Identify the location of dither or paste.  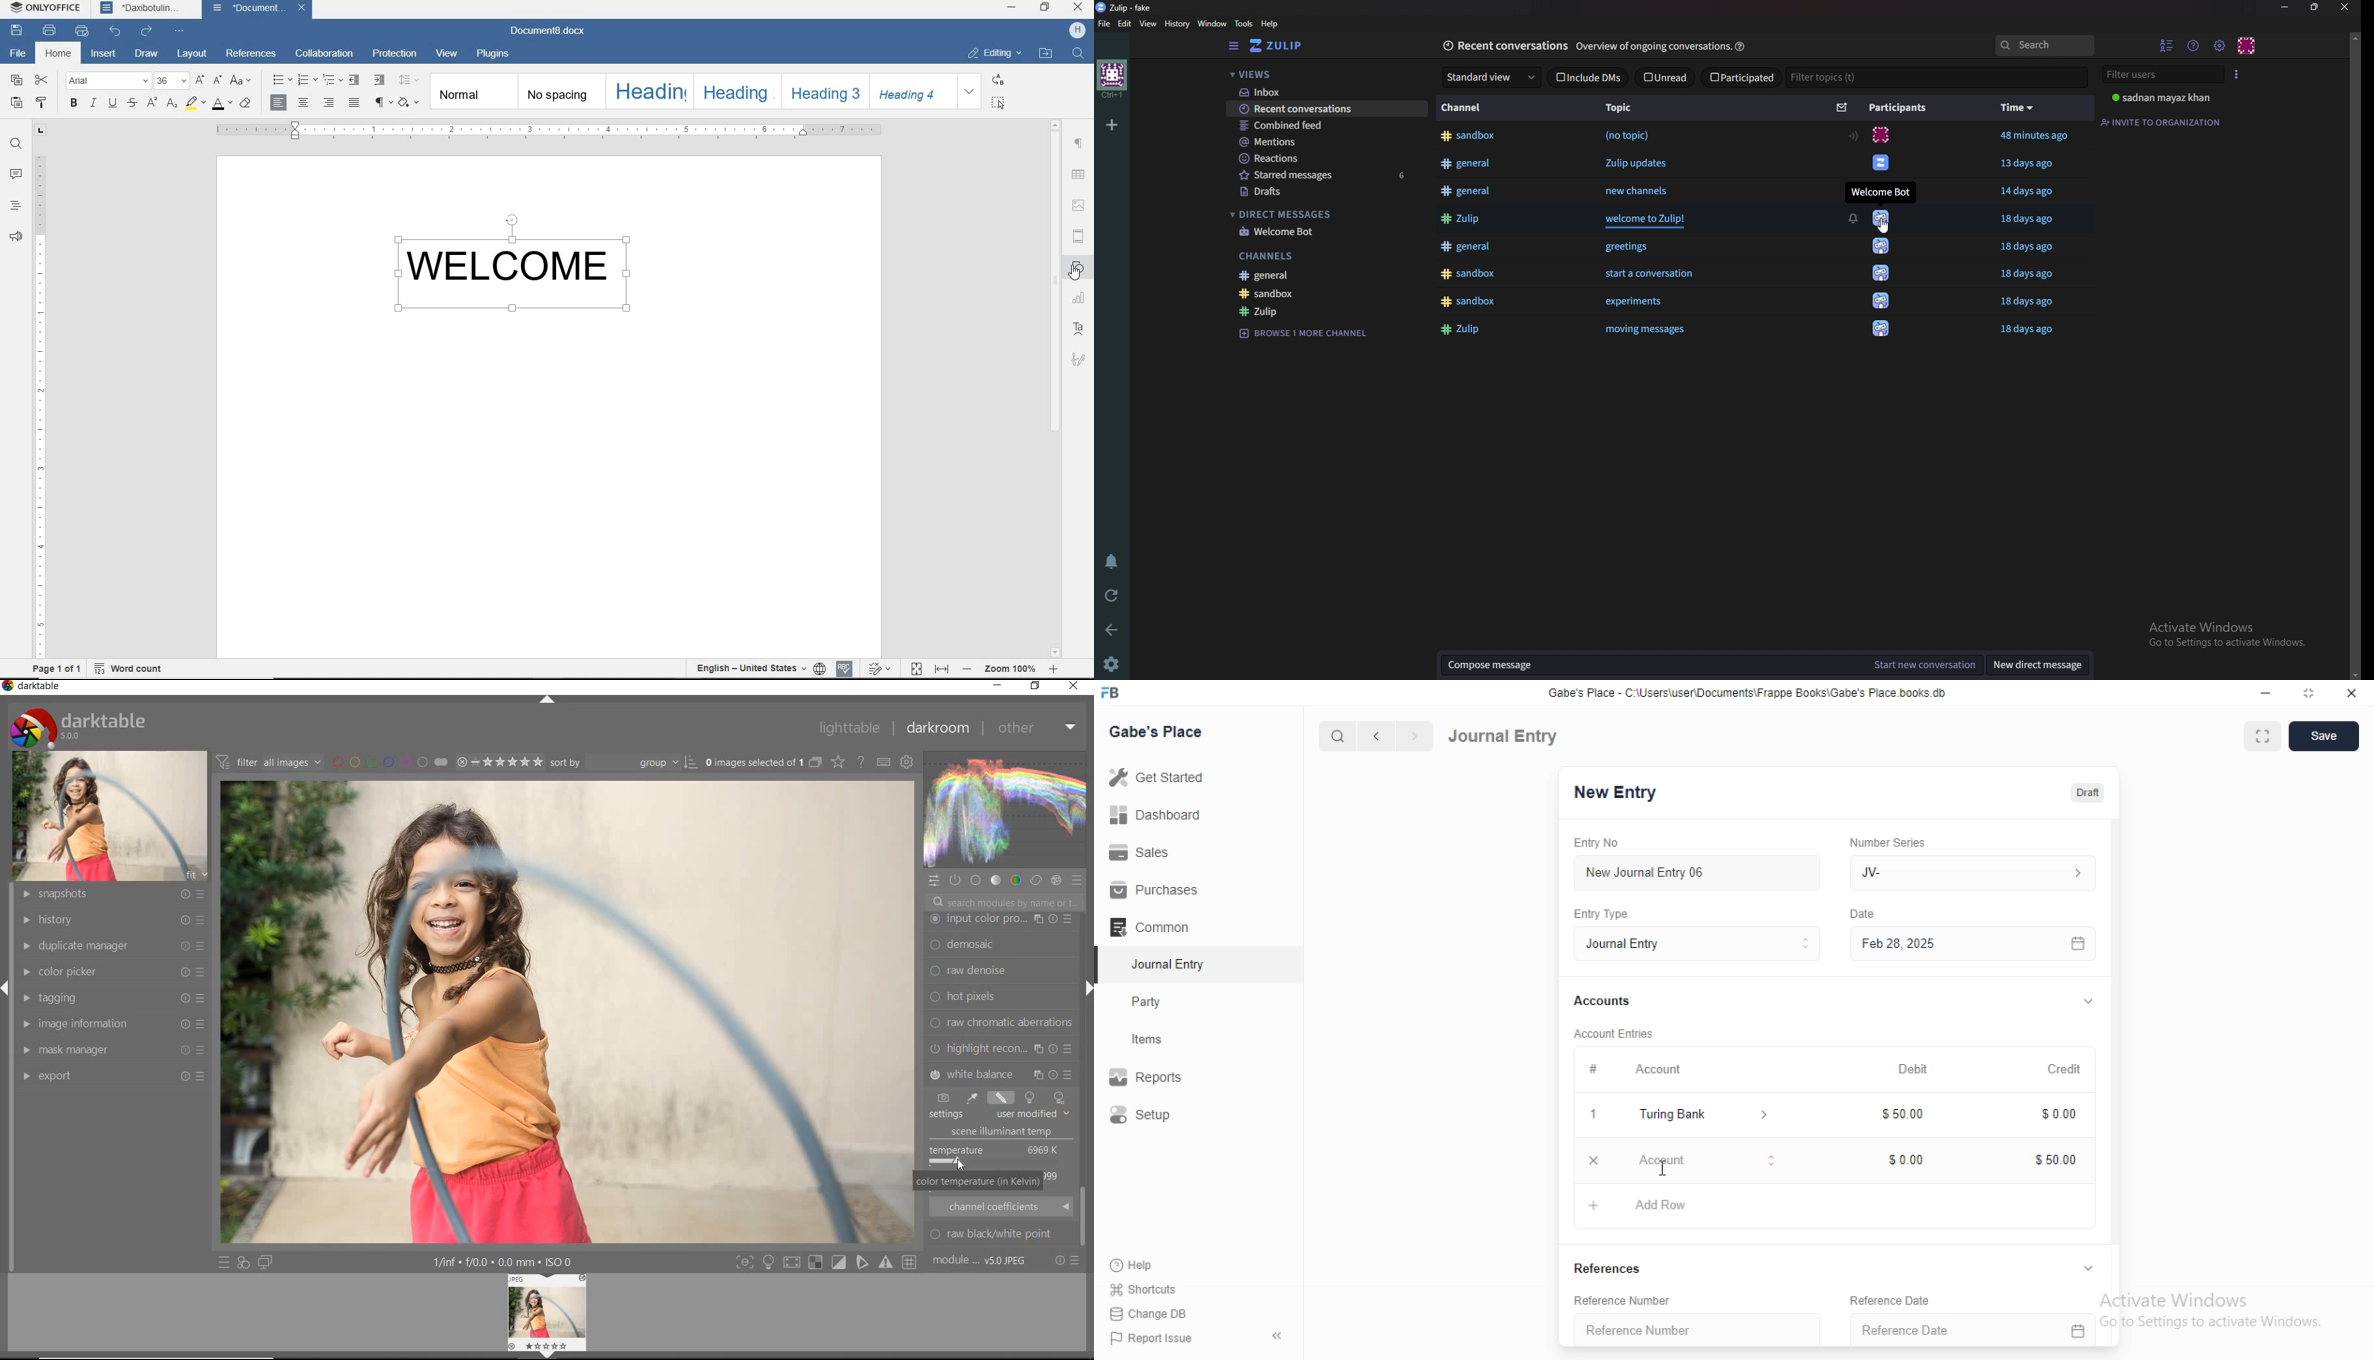
(998, 972).